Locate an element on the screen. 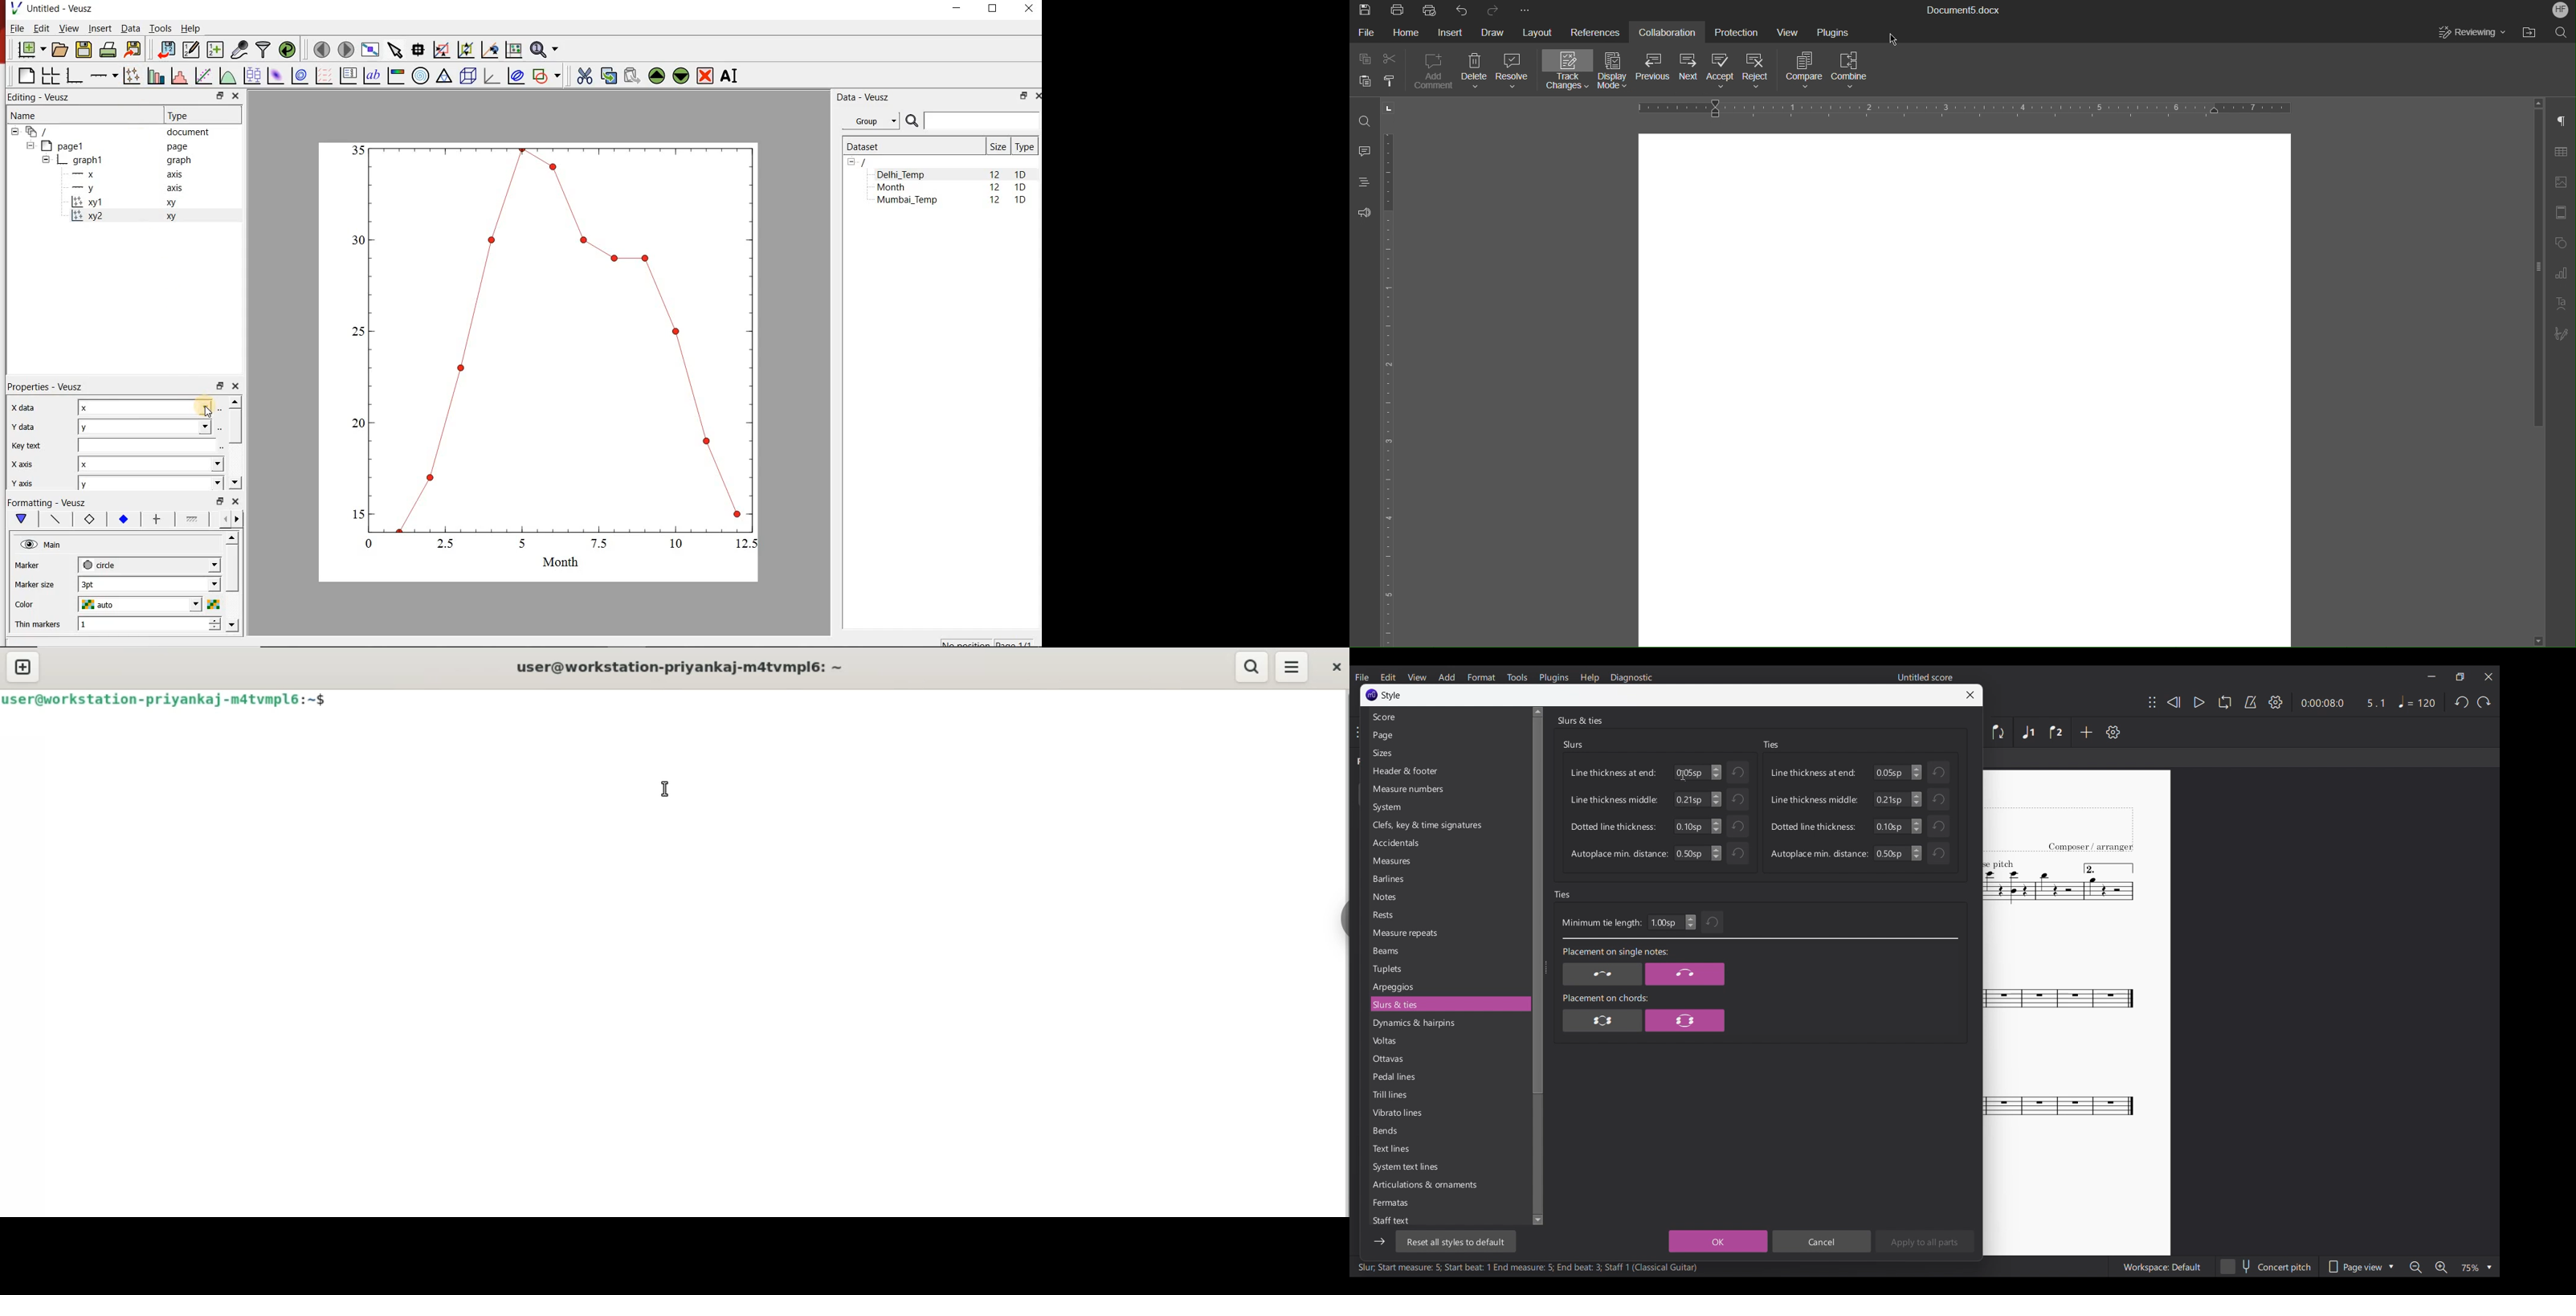 Image resolution: width=2576 pixels, height=1316 pixels. Document Title is located at coordinates (1962, 11).